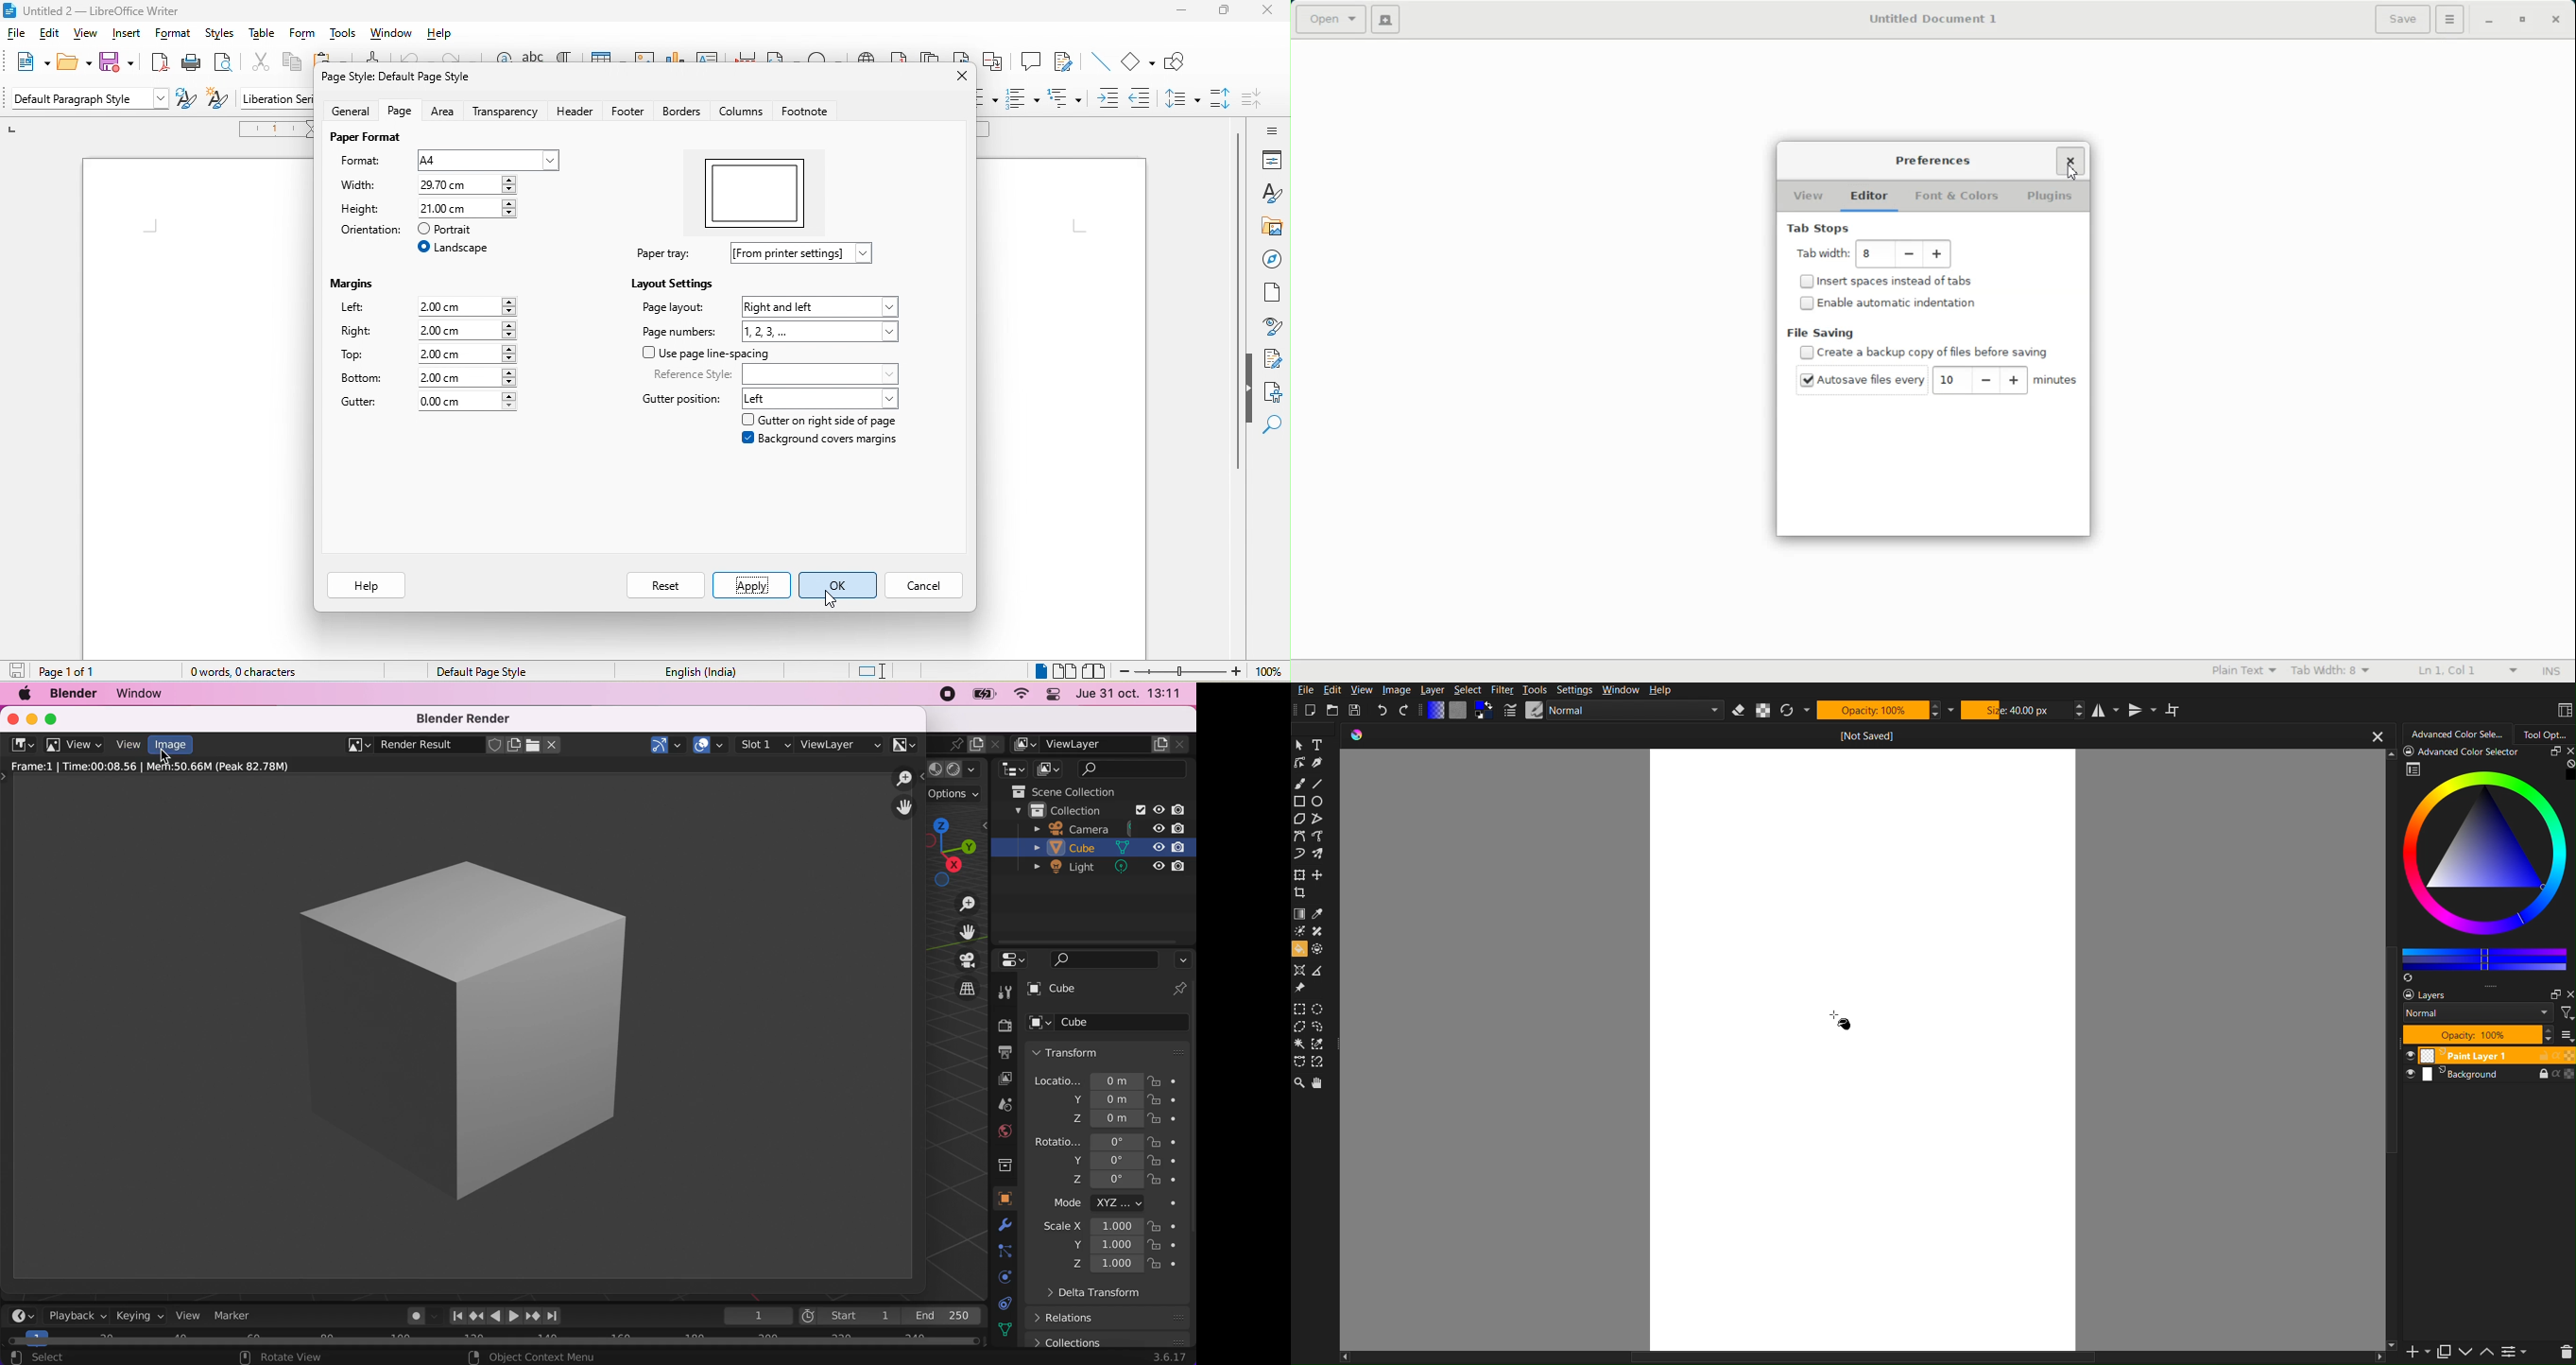 The height and width of the screenshot is (1372, 2576). What do you see at coordinates (2484, 957) in the screenshot?
I see `color line` at bounding box center [2484, 957].